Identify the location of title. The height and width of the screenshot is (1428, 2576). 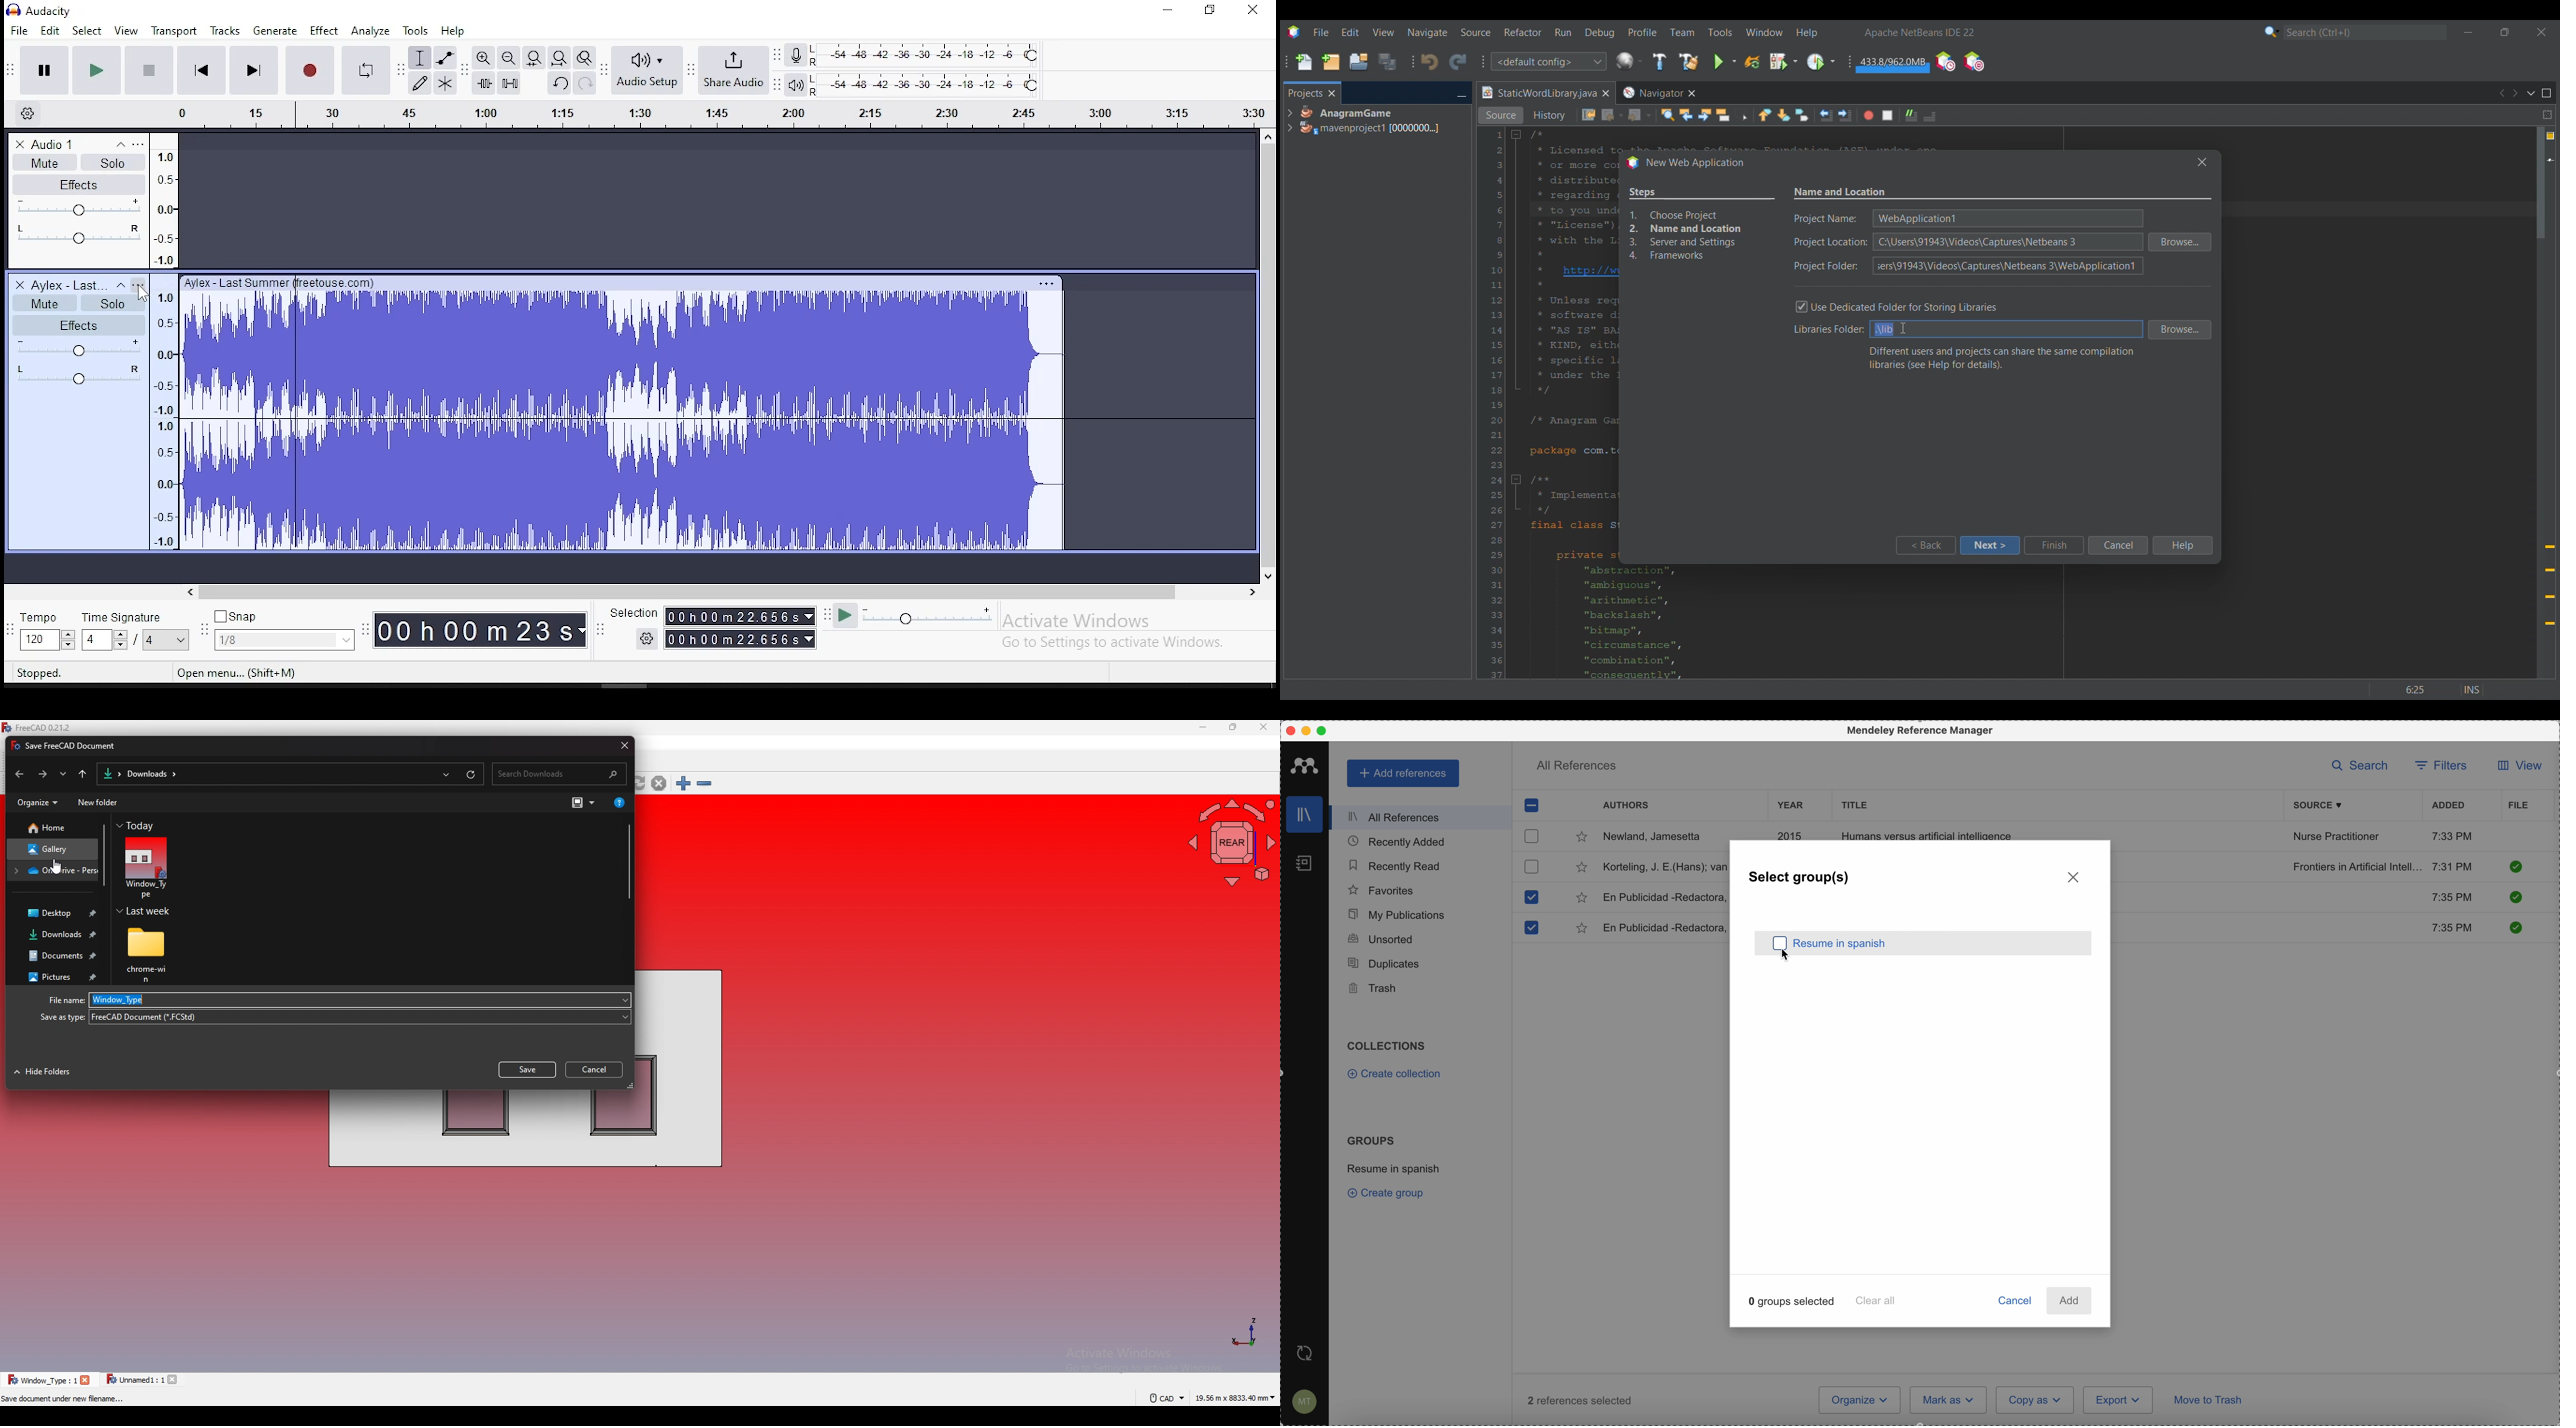
(1852, 804).